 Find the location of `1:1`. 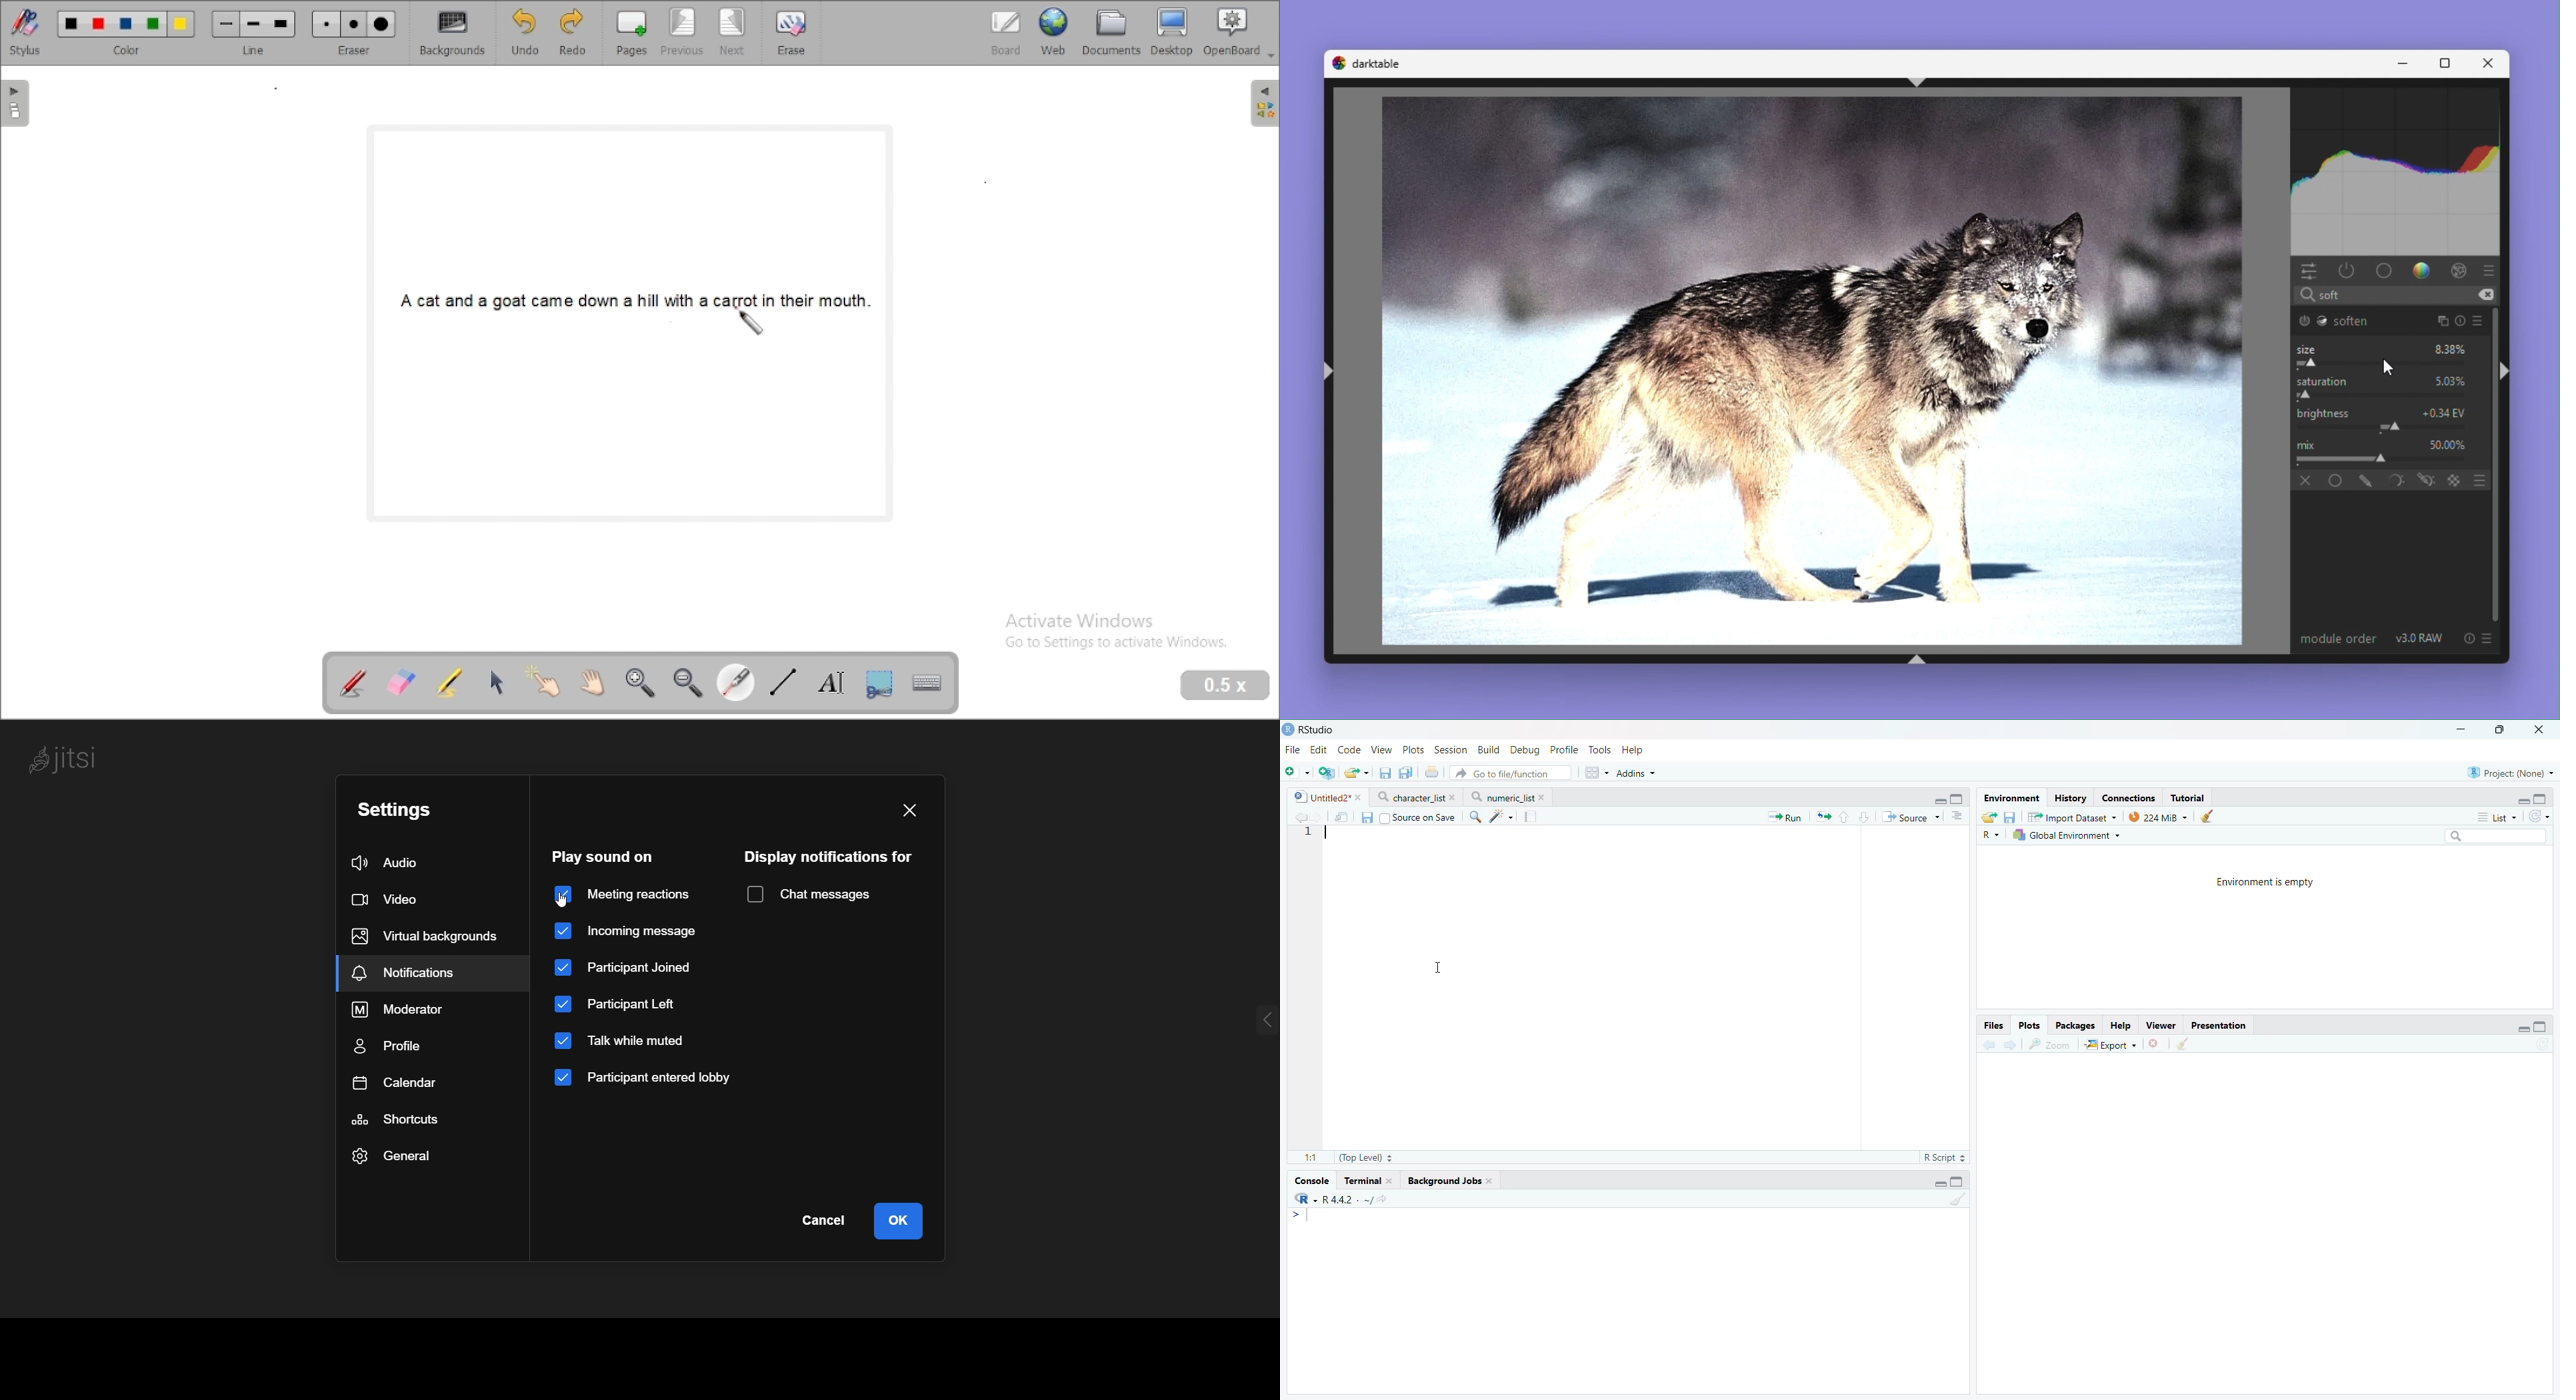

1:1 is located at coordinates (1310, 1157).